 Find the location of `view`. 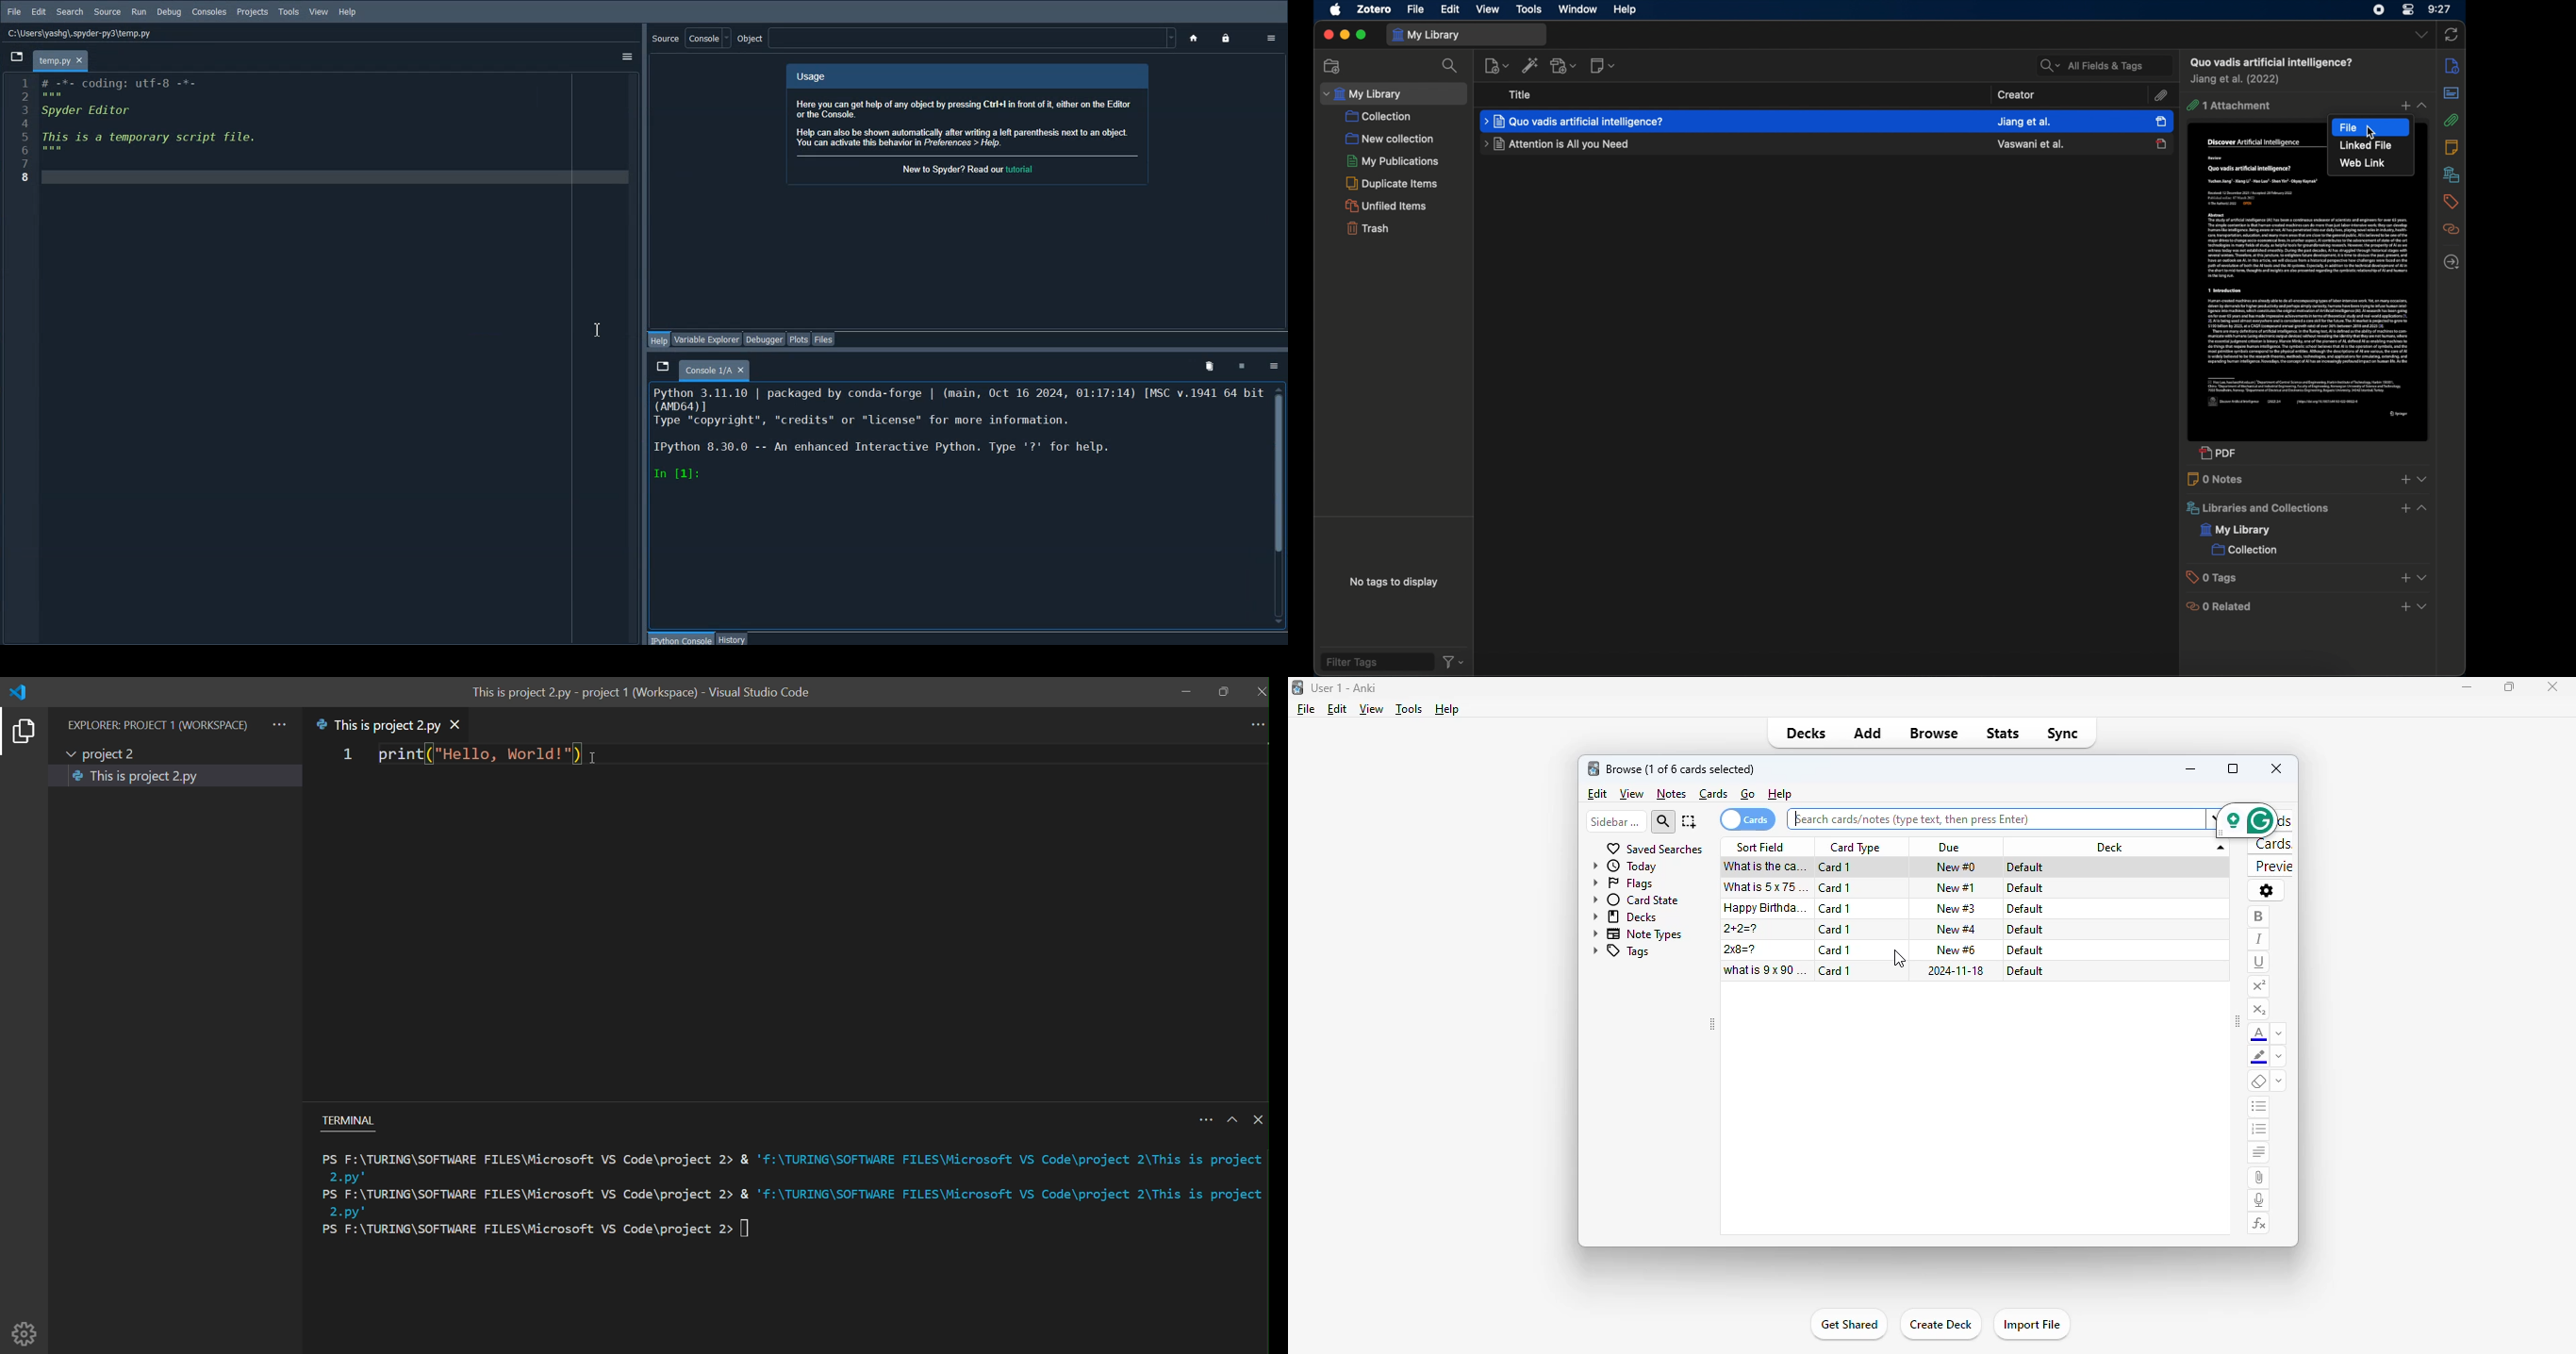

view is located at coordinates (1631, 794).